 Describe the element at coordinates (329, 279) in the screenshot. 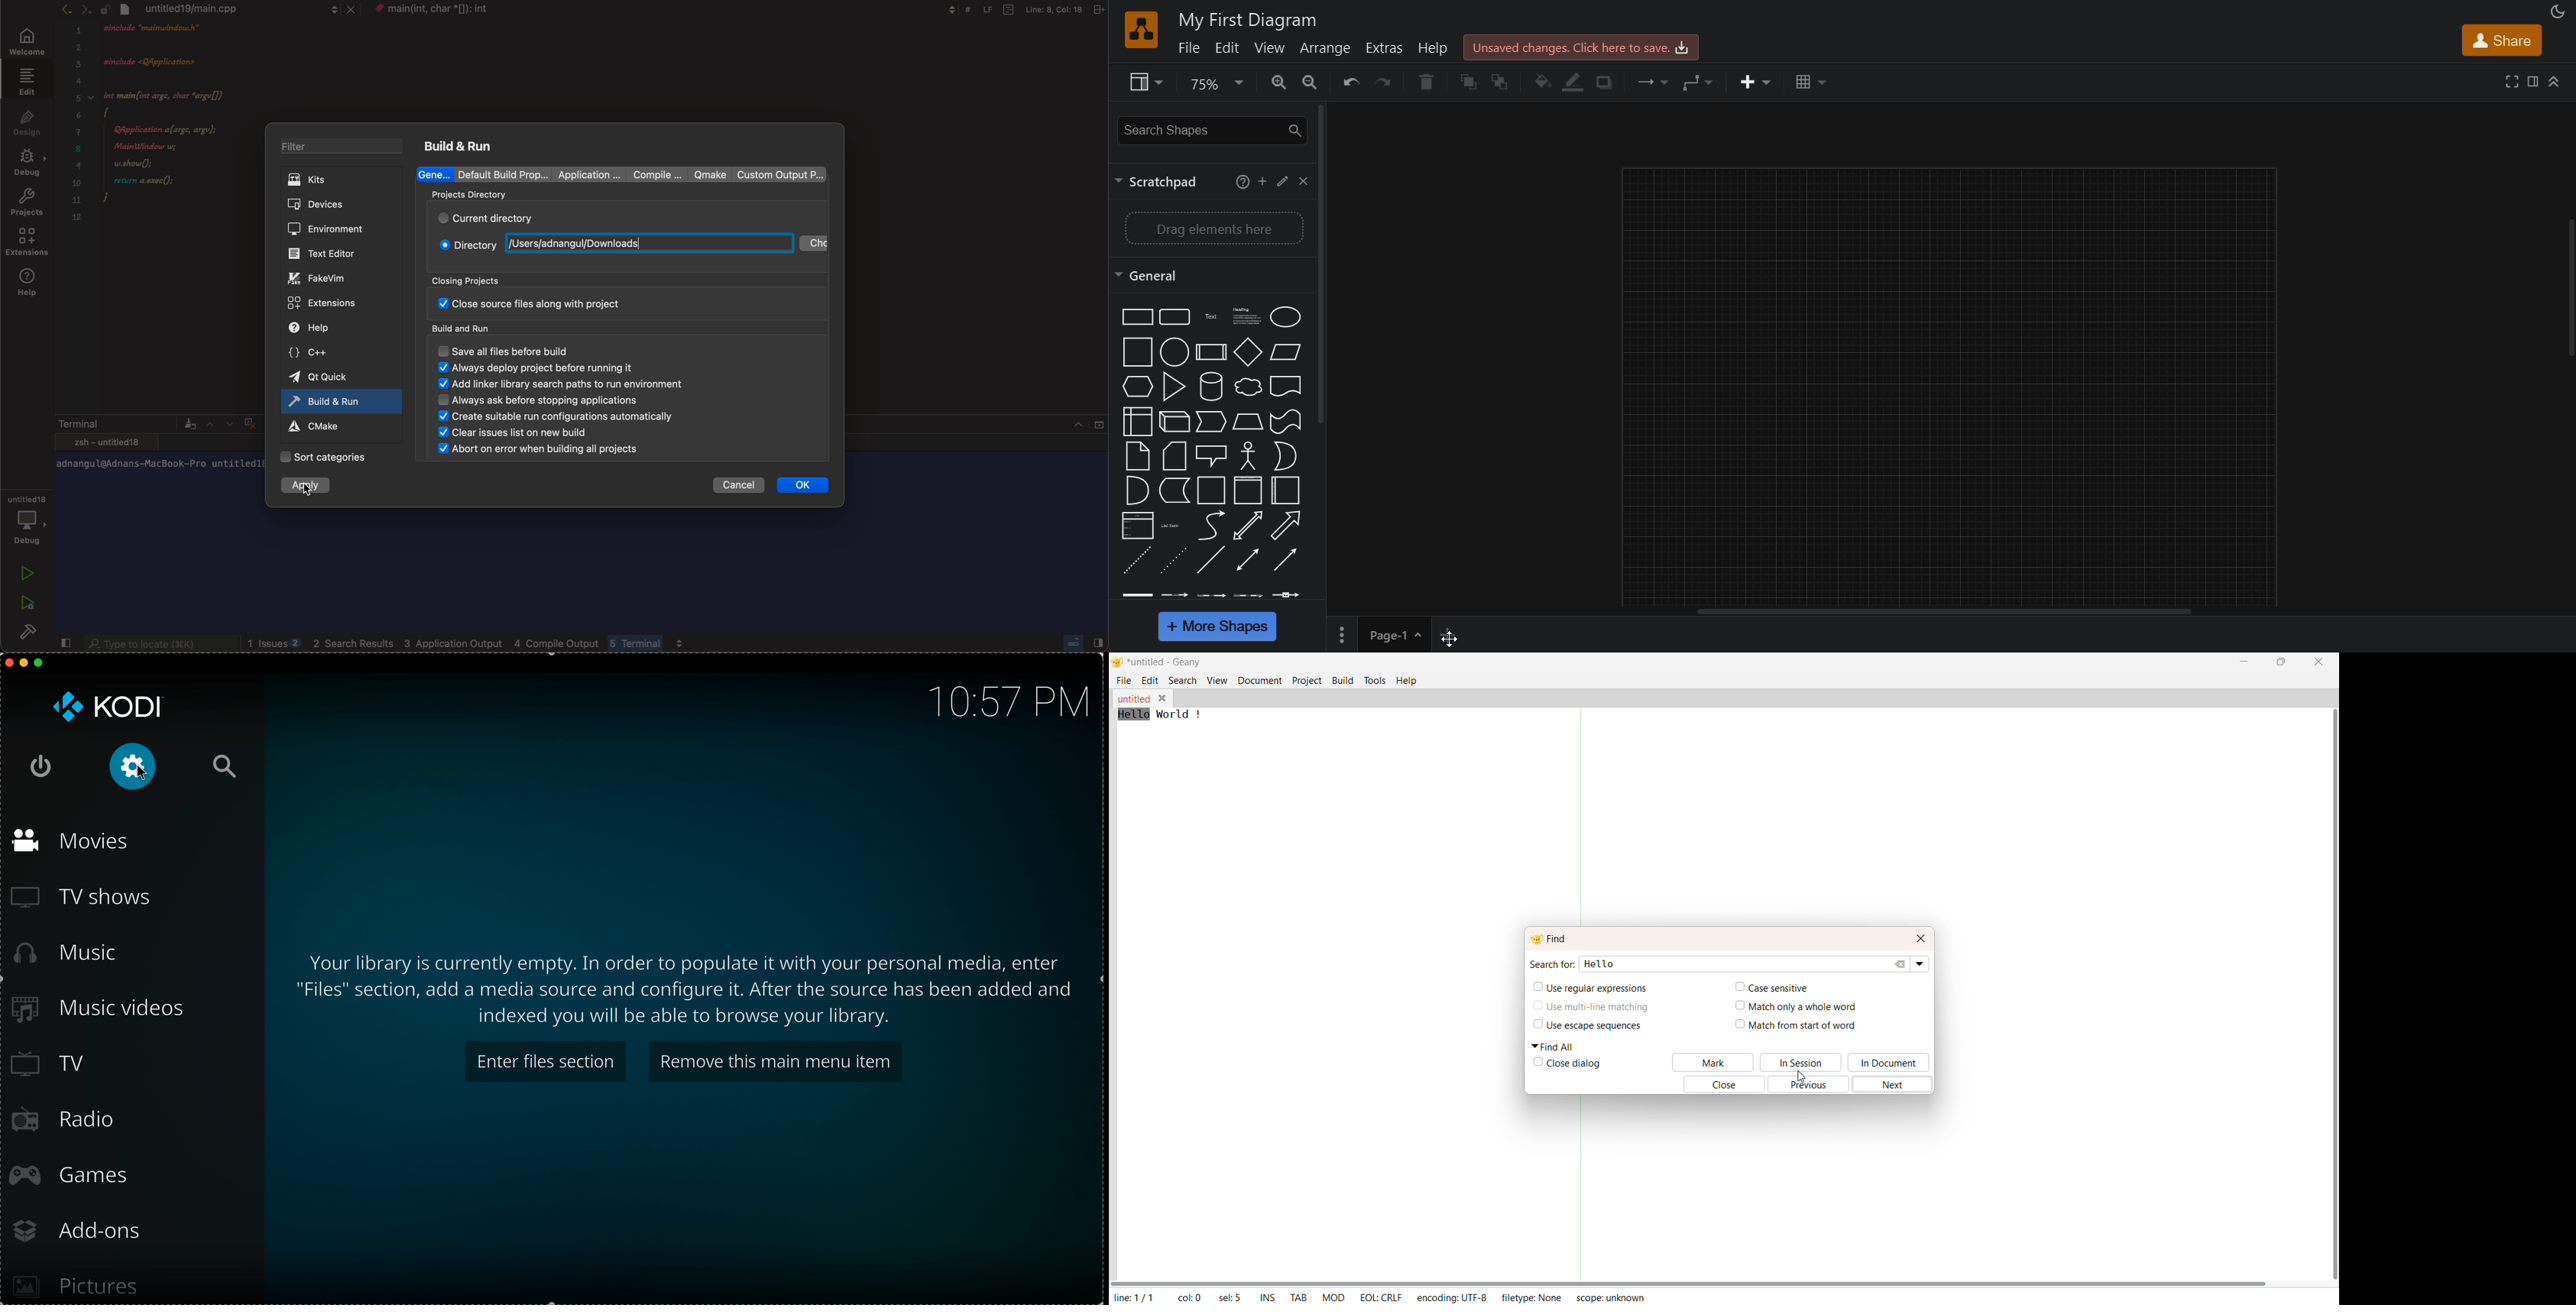

I see `fake vim` at that location.